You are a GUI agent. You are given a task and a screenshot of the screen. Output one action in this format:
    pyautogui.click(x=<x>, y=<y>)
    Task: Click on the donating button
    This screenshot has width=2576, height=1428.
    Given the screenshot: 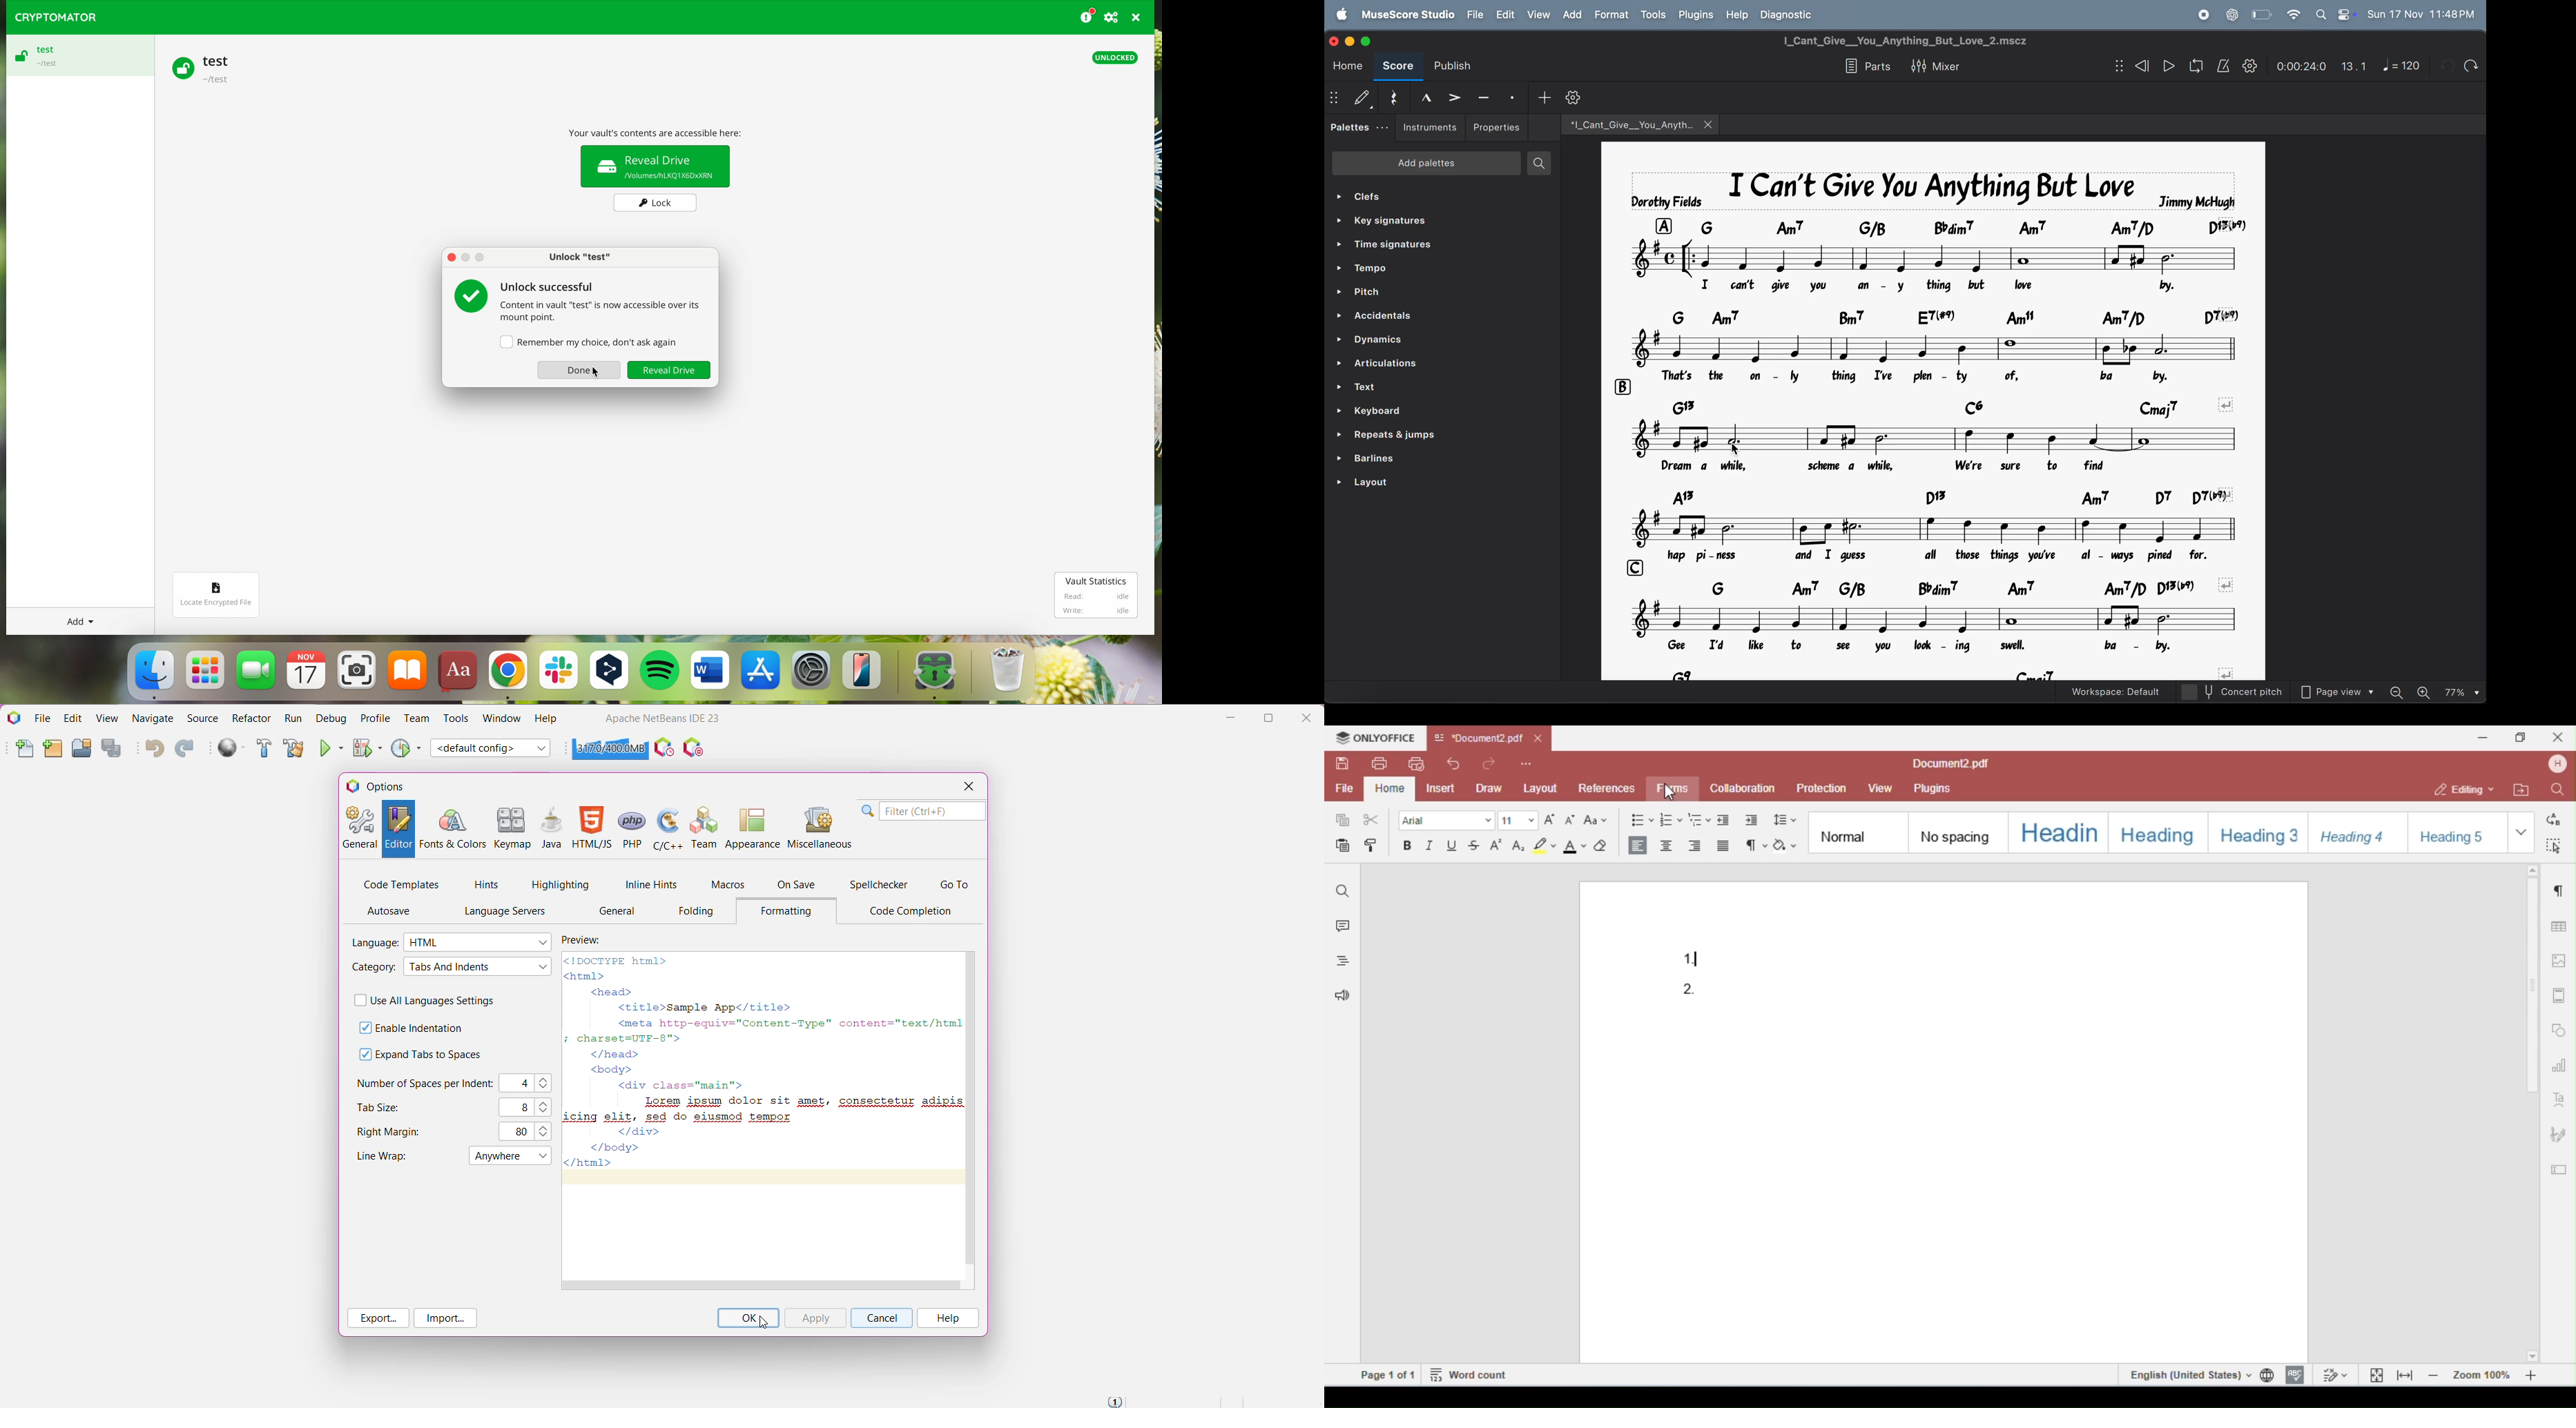 What is the action you would take?
    pyautogui.click(x=1087, y=16)
    